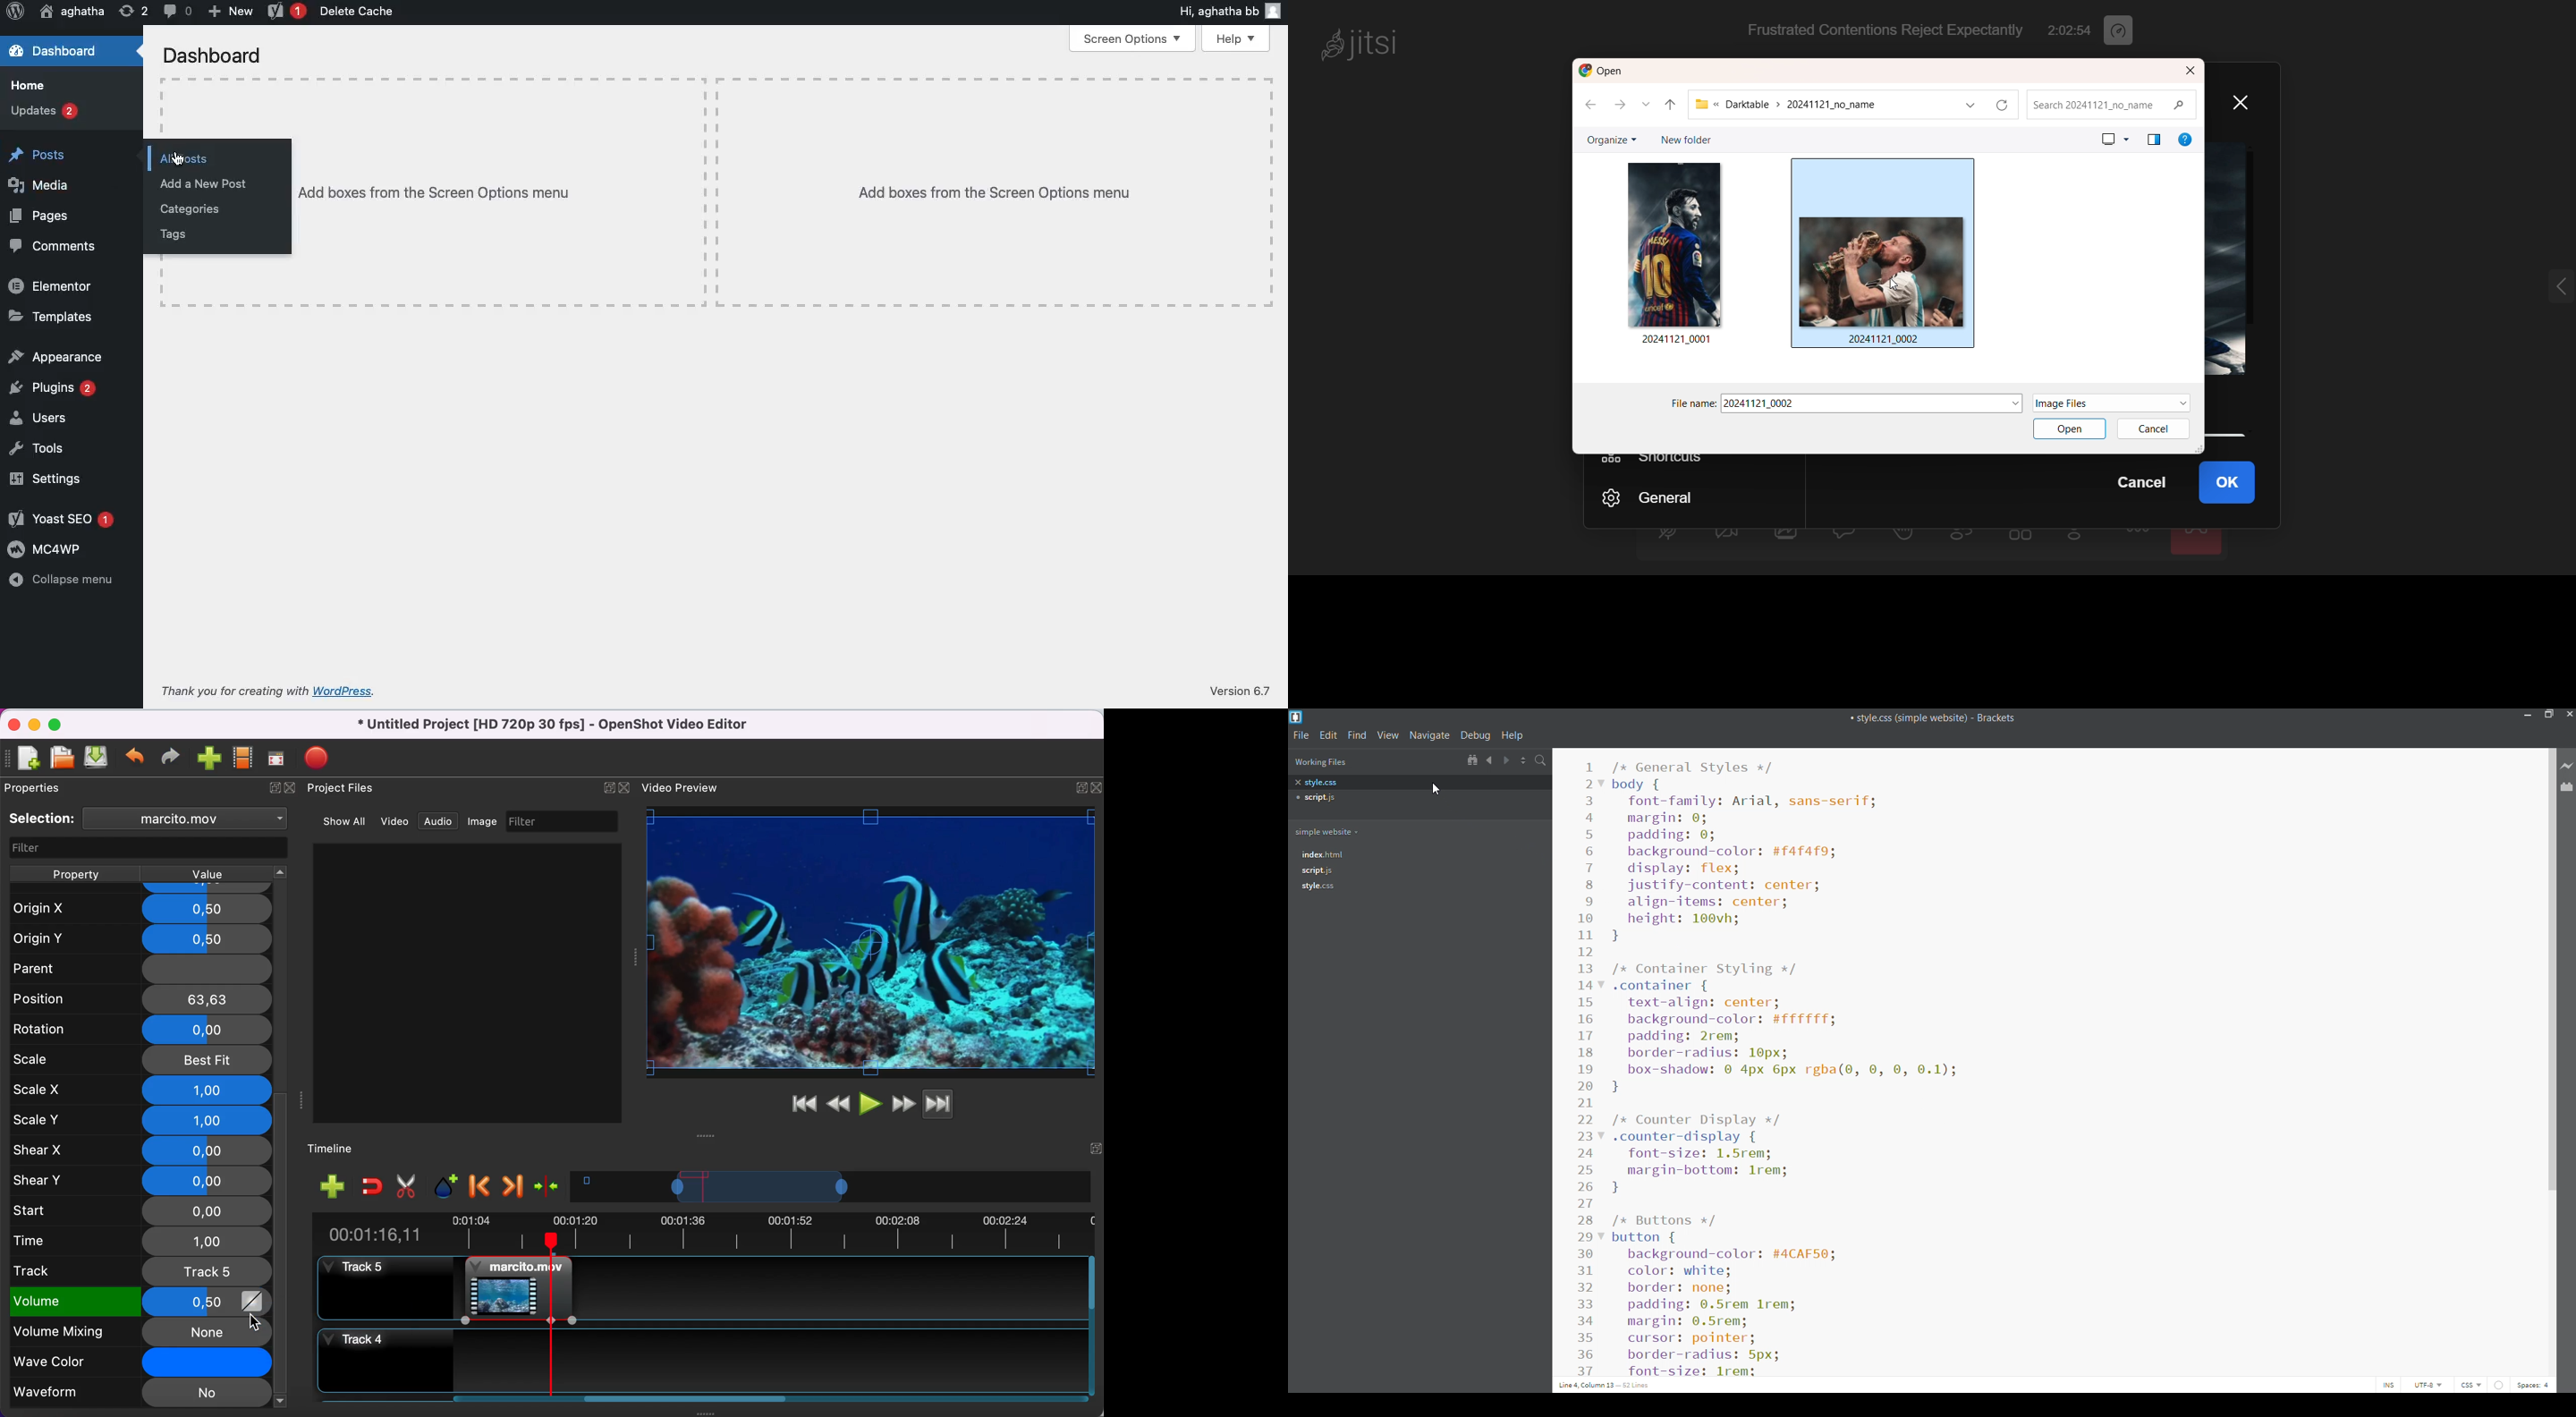 The width and height of the screenshot is (2576, 1428). Describe the element at coordinates (1303, 736) in the screenshot. I see `file` at that location.